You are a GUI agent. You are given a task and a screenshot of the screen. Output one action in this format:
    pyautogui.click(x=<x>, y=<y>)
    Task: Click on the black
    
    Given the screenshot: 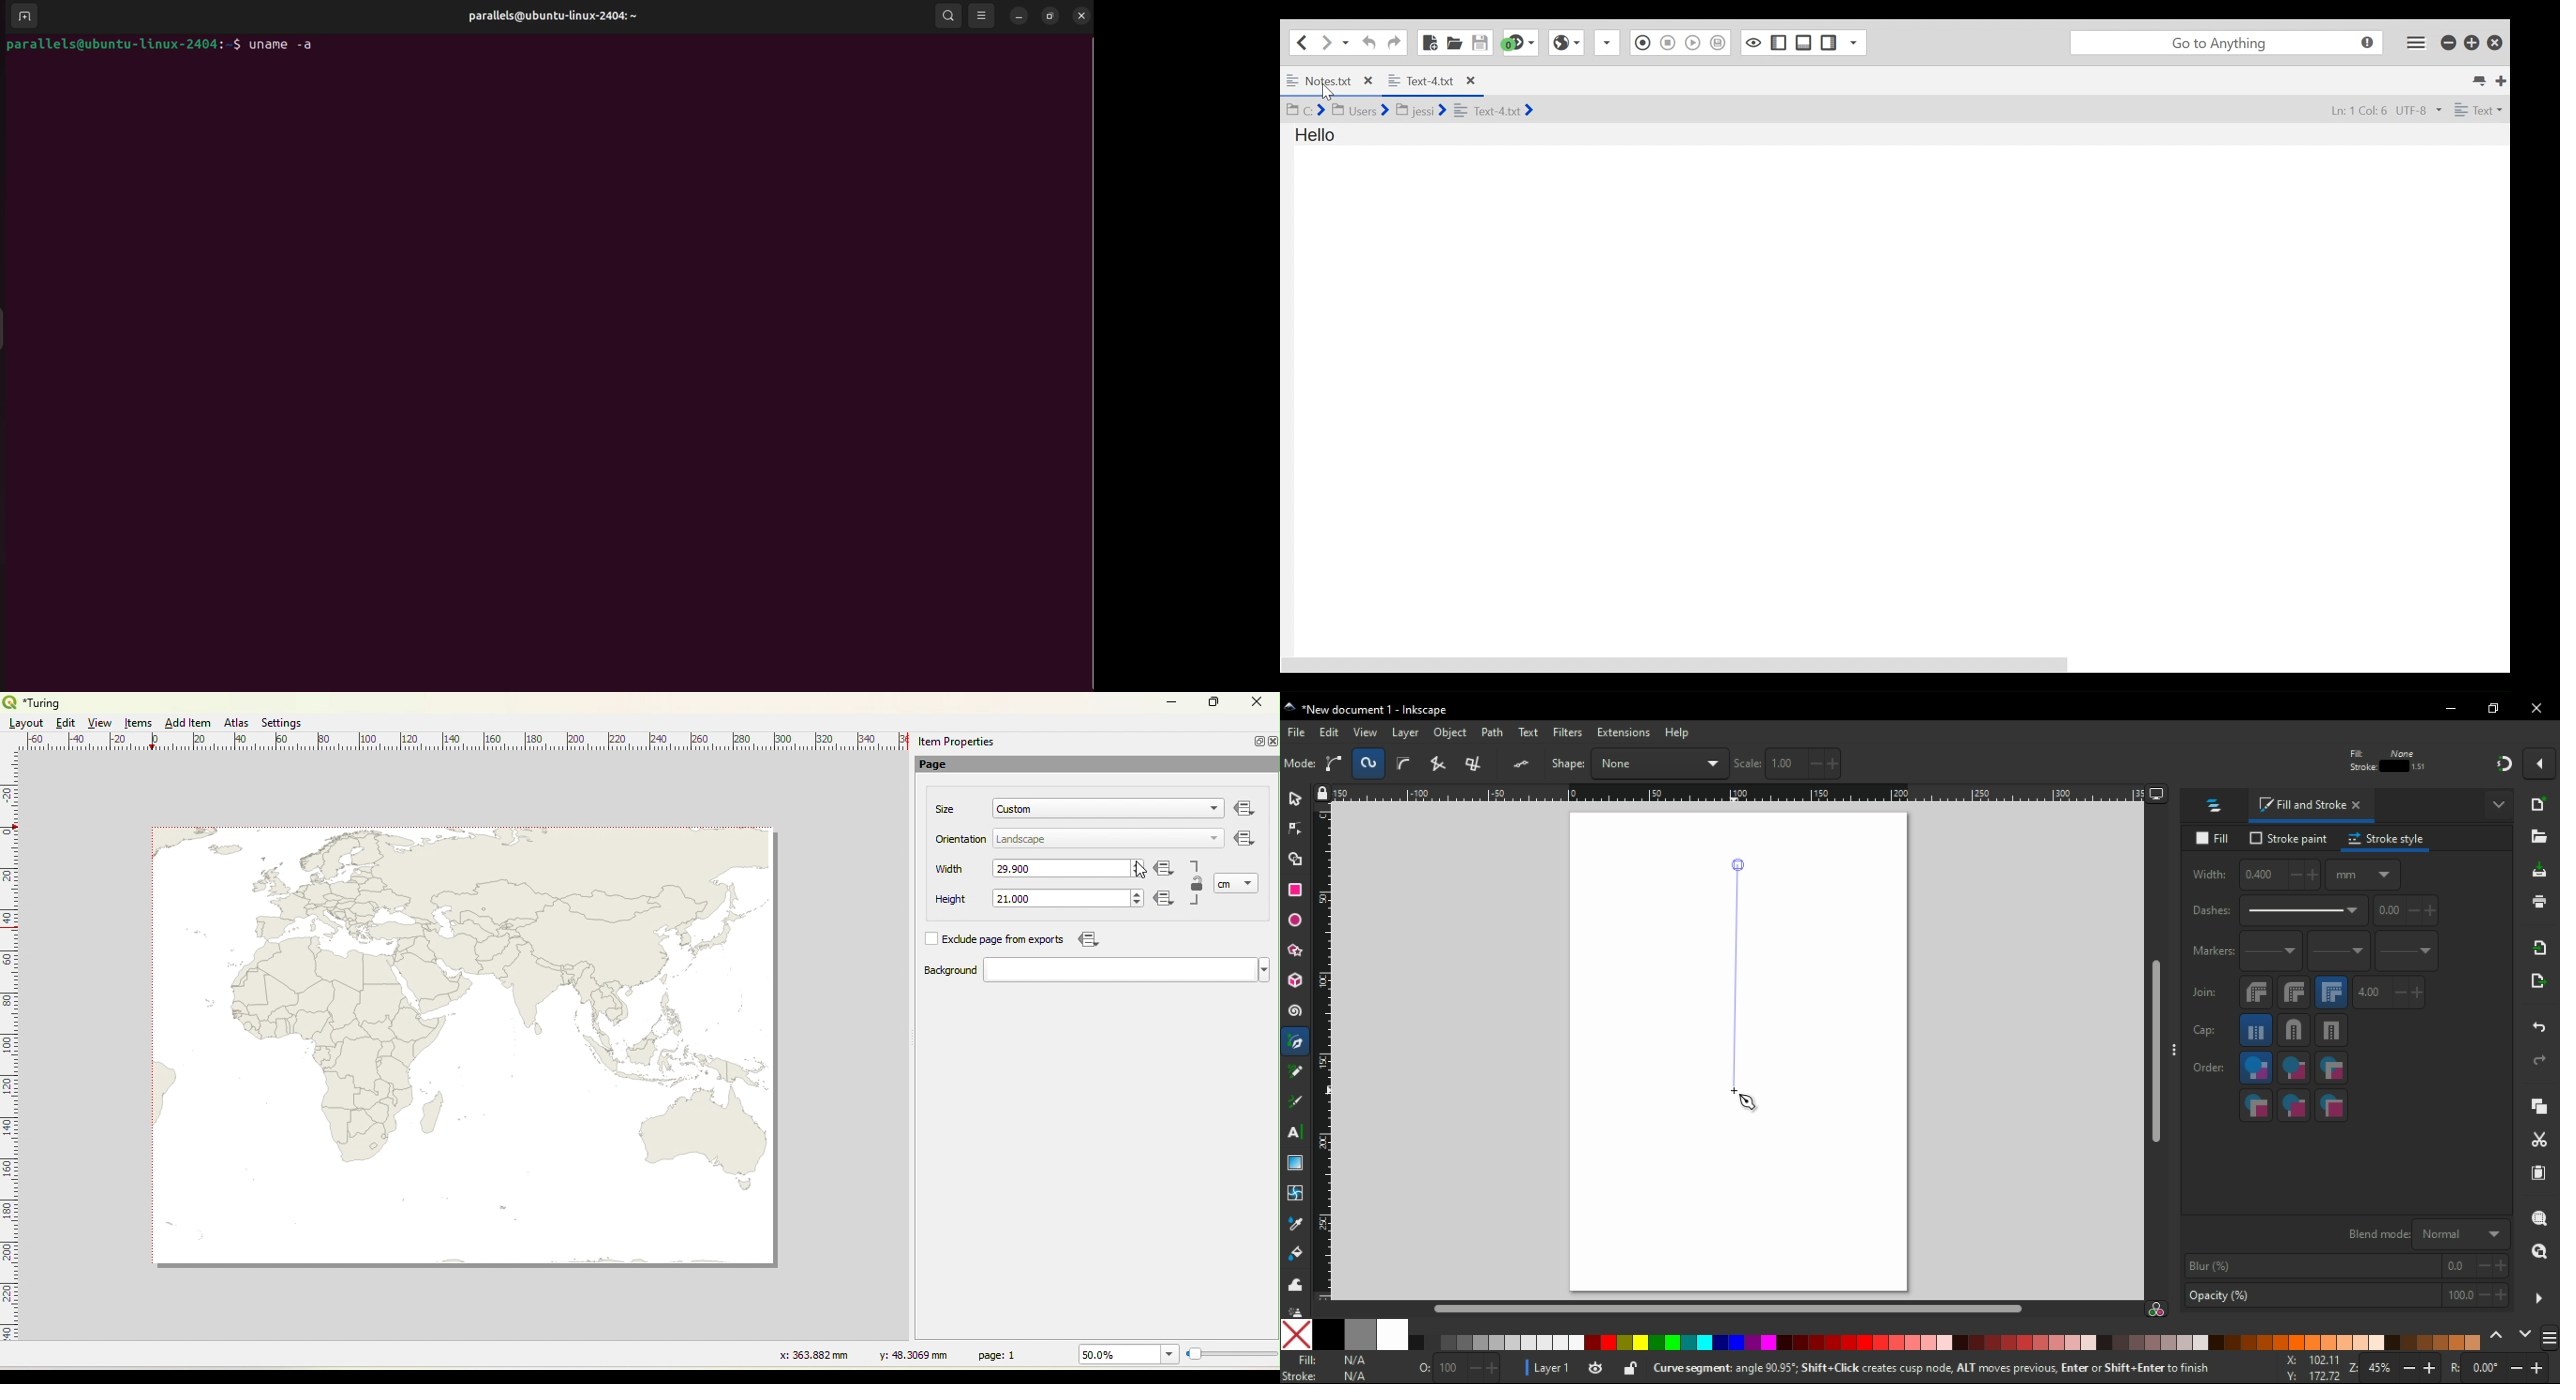 What is the action you would take?
    pyautogui.click(x=1327, y=1334)
    